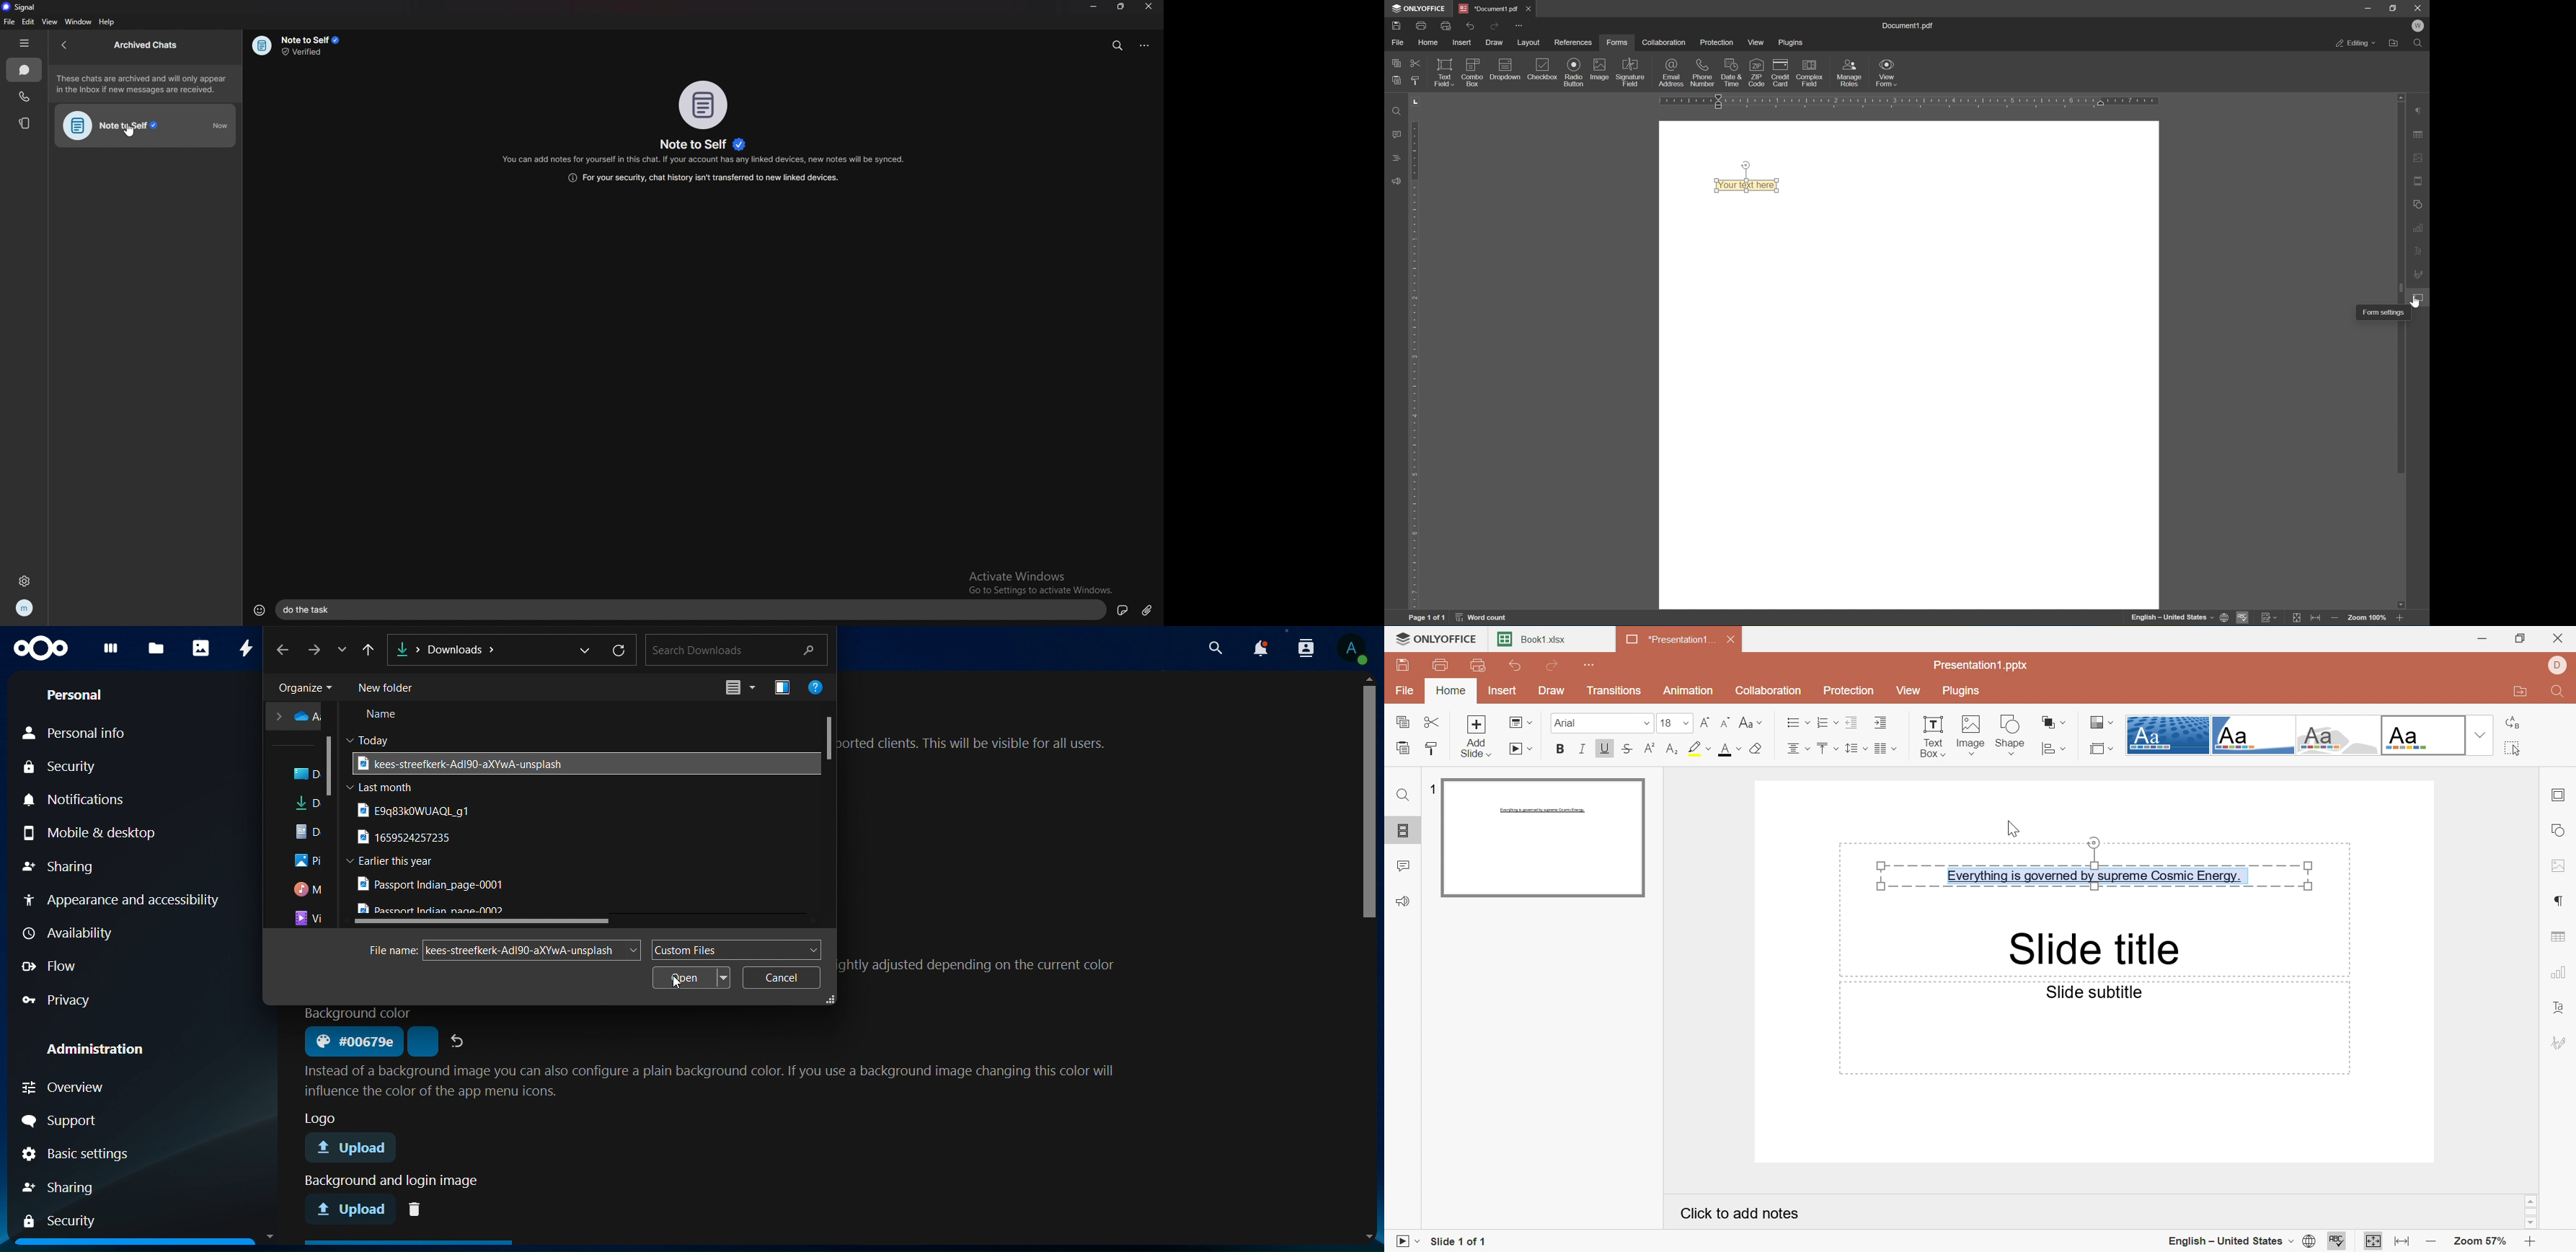 The height and width of the screenshot is (1260, 2576). Describe the element at coordinates (1809, 72) in the screenshot. I see `complex field` at that location.